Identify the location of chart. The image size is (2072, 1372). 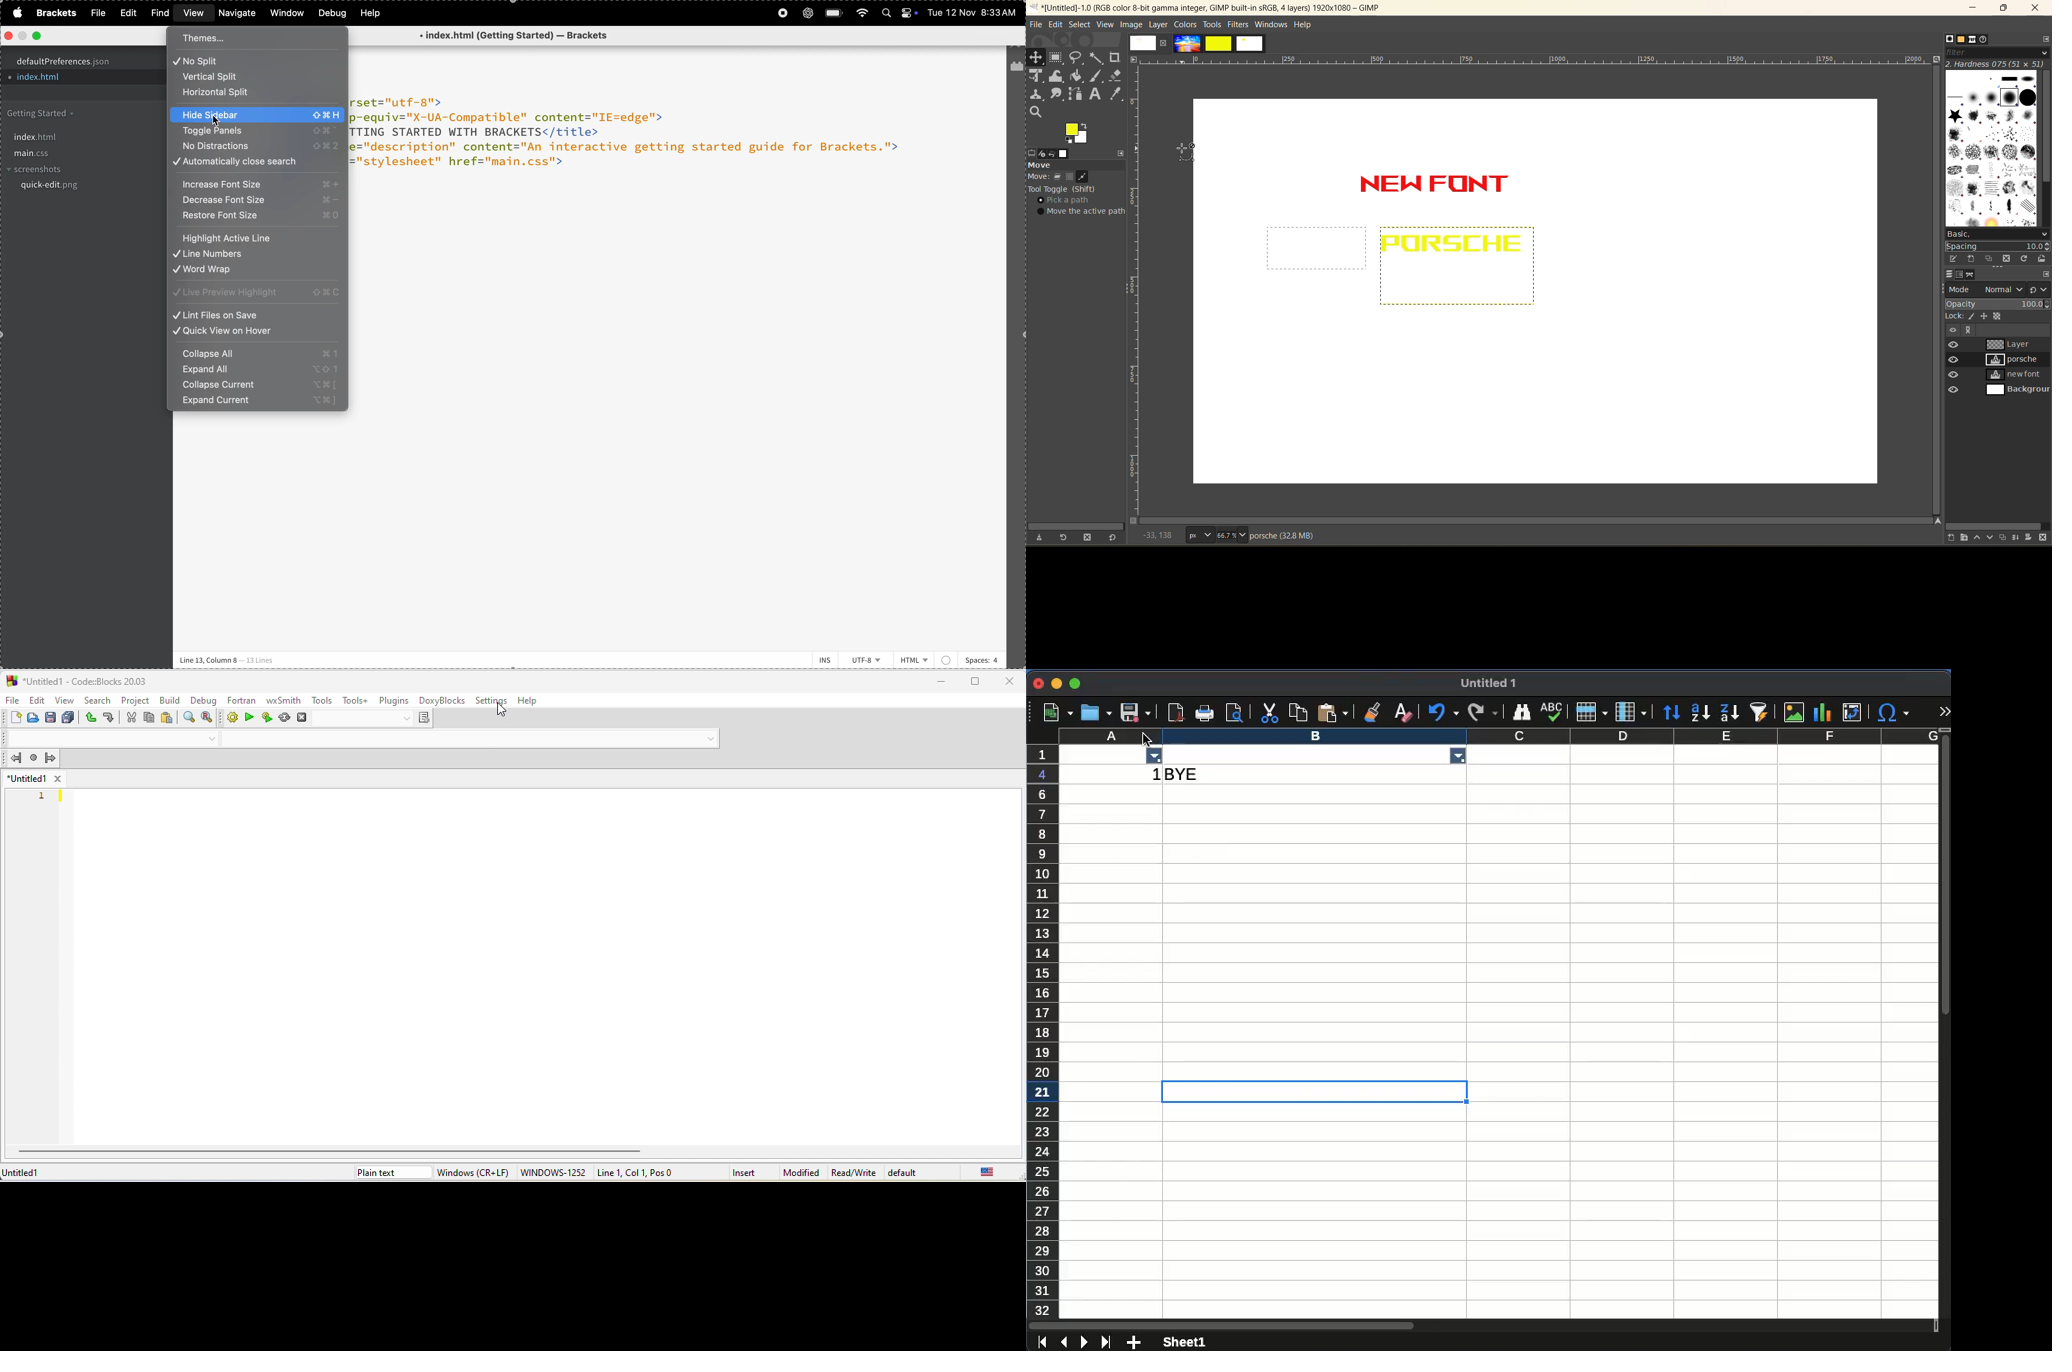
(1794, 711).